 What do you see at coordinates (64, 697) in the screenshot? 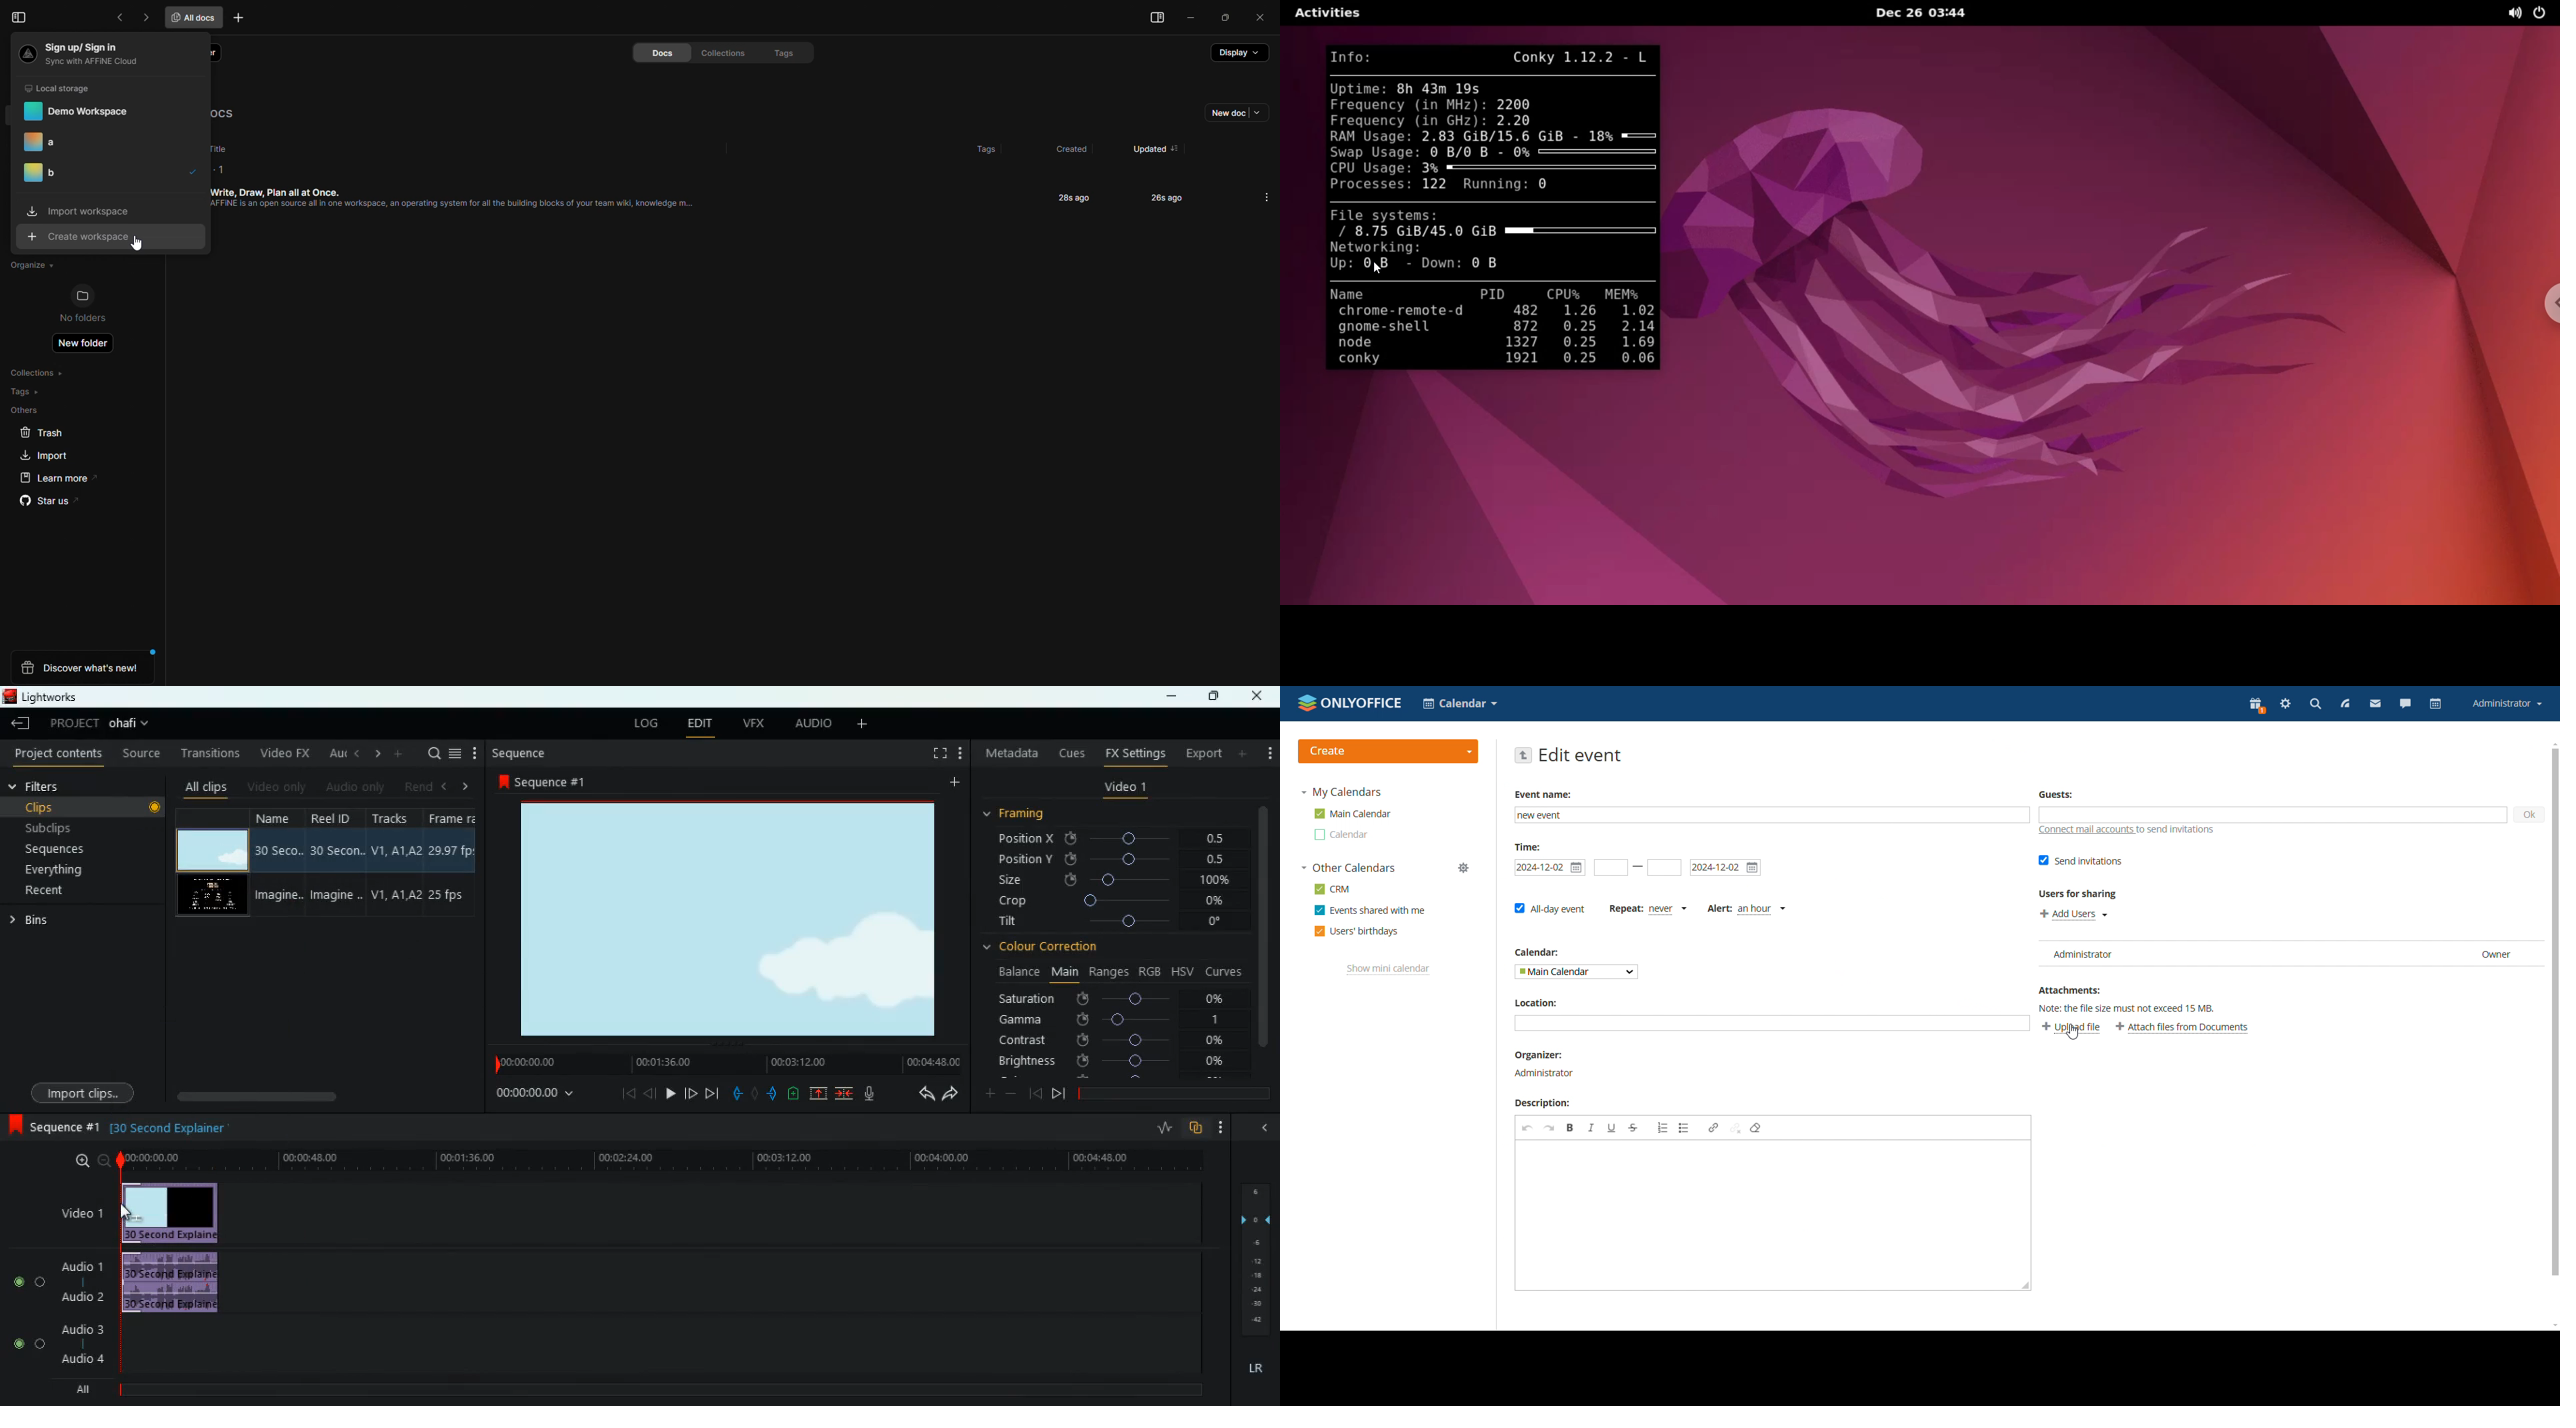
I see `lightworks` at bounding box center [64, 697].